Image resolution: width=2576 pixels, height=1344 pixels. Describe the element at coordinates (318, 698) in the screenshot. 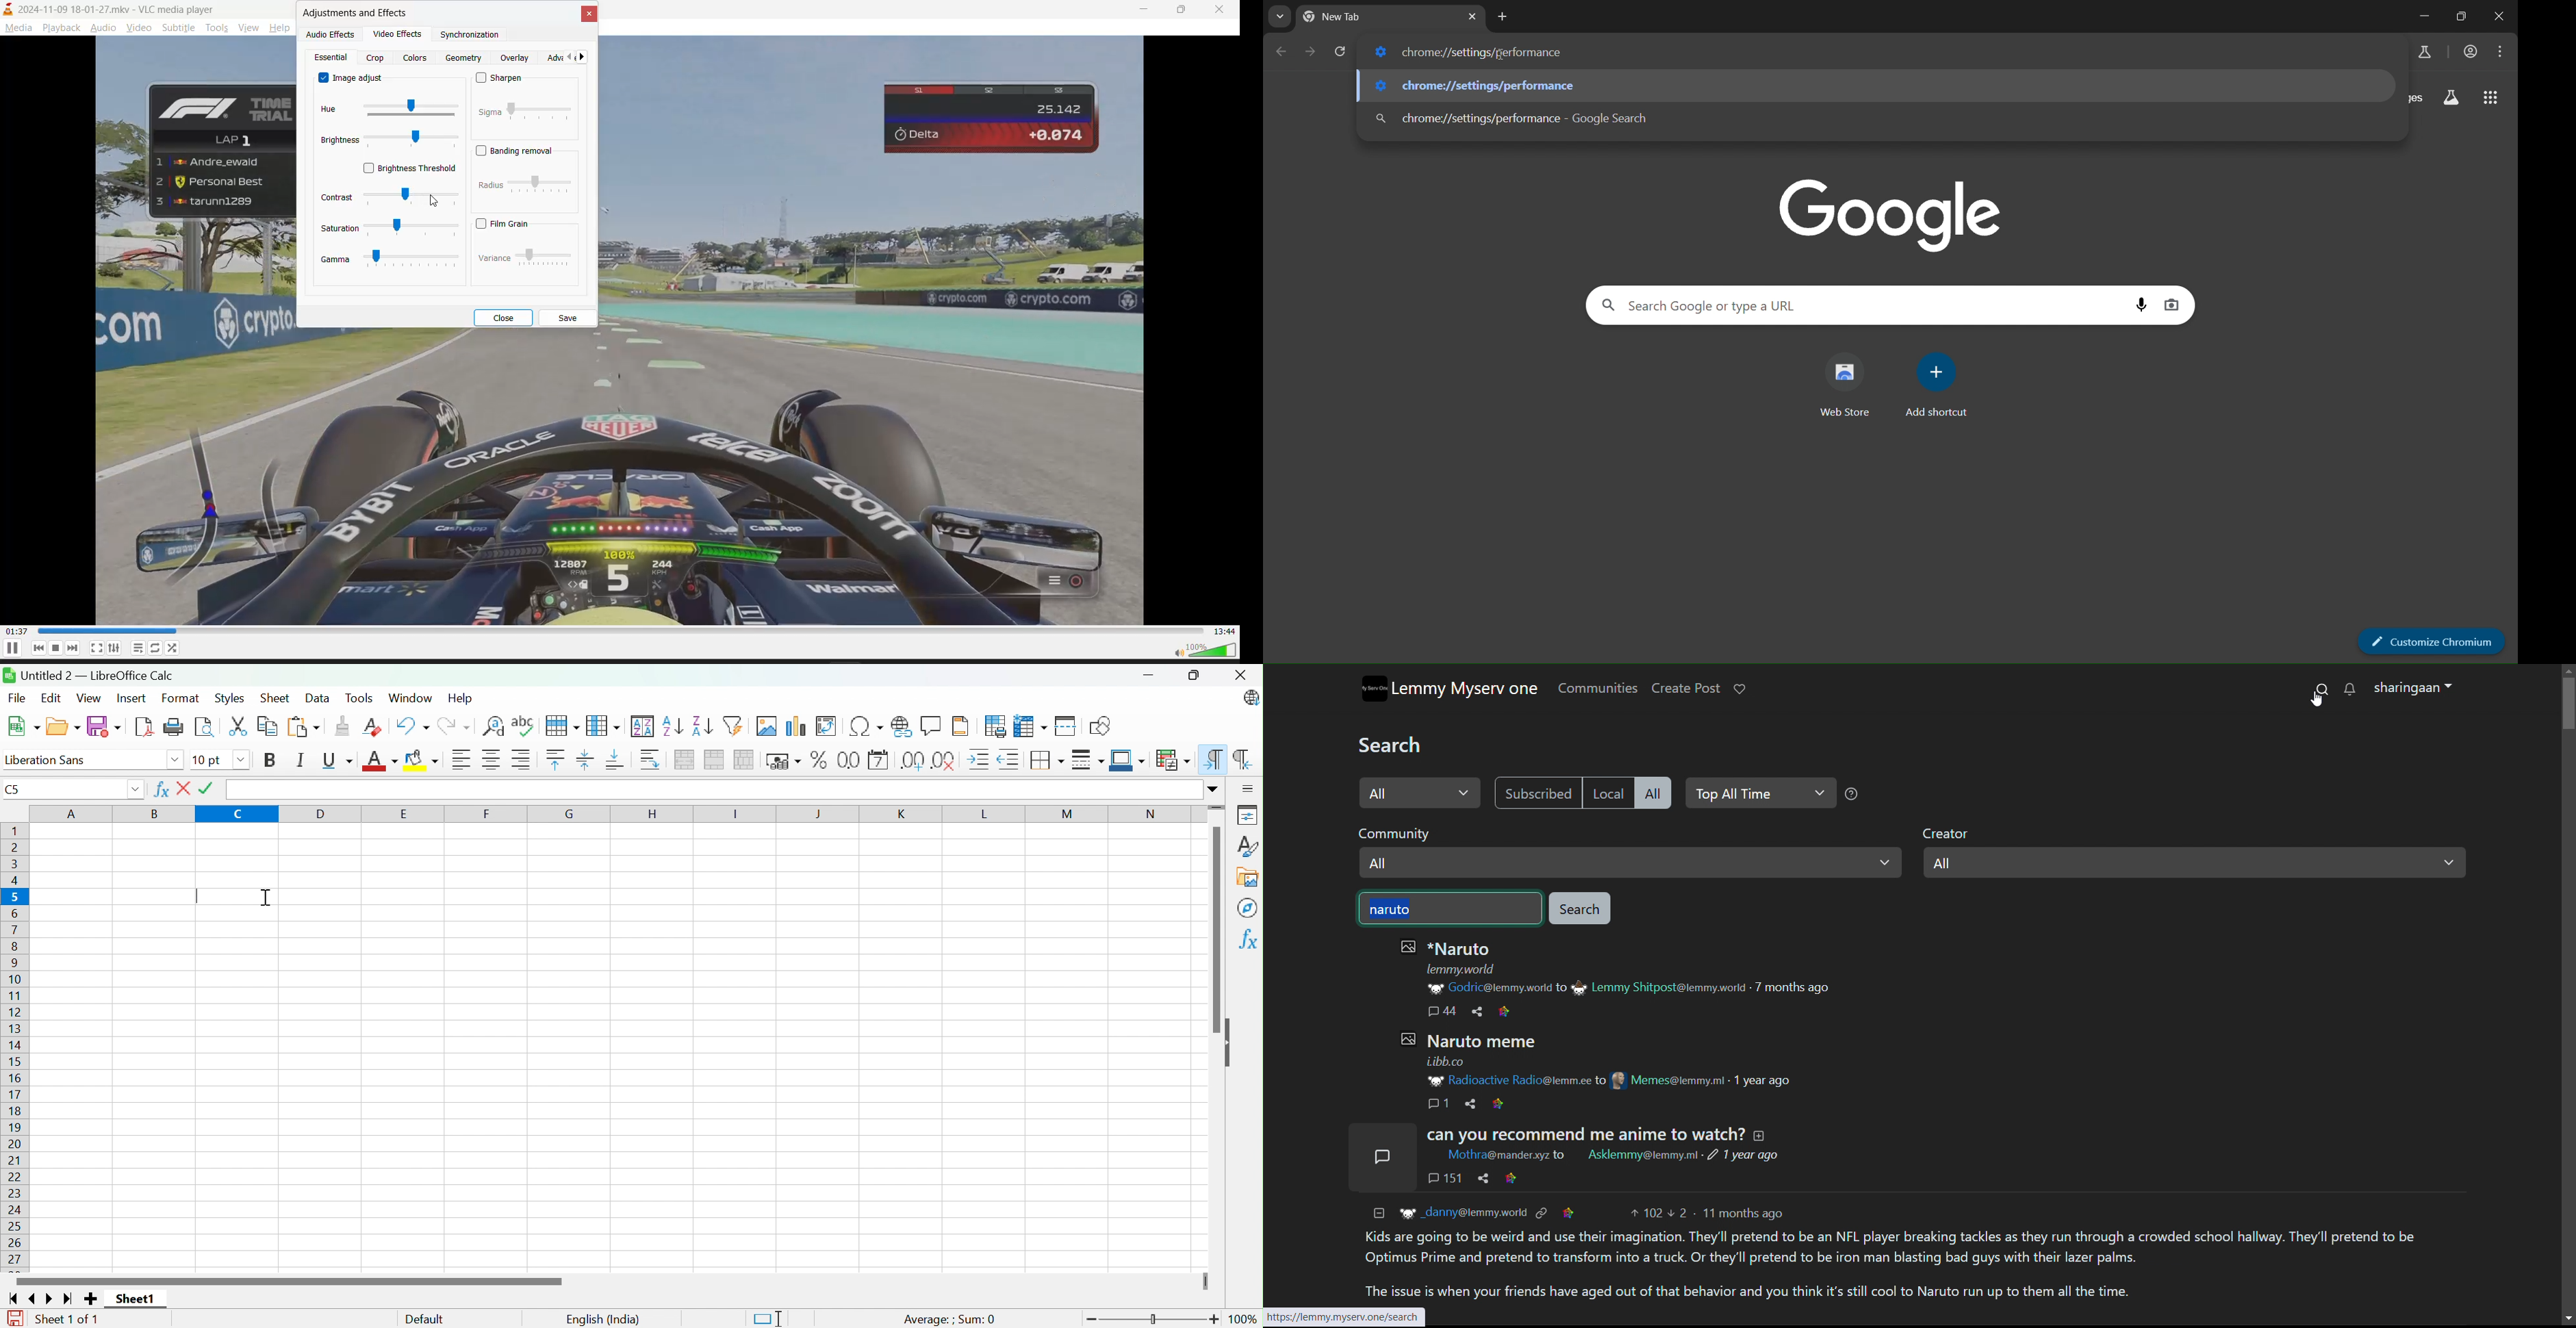

I see `Data` at that location.